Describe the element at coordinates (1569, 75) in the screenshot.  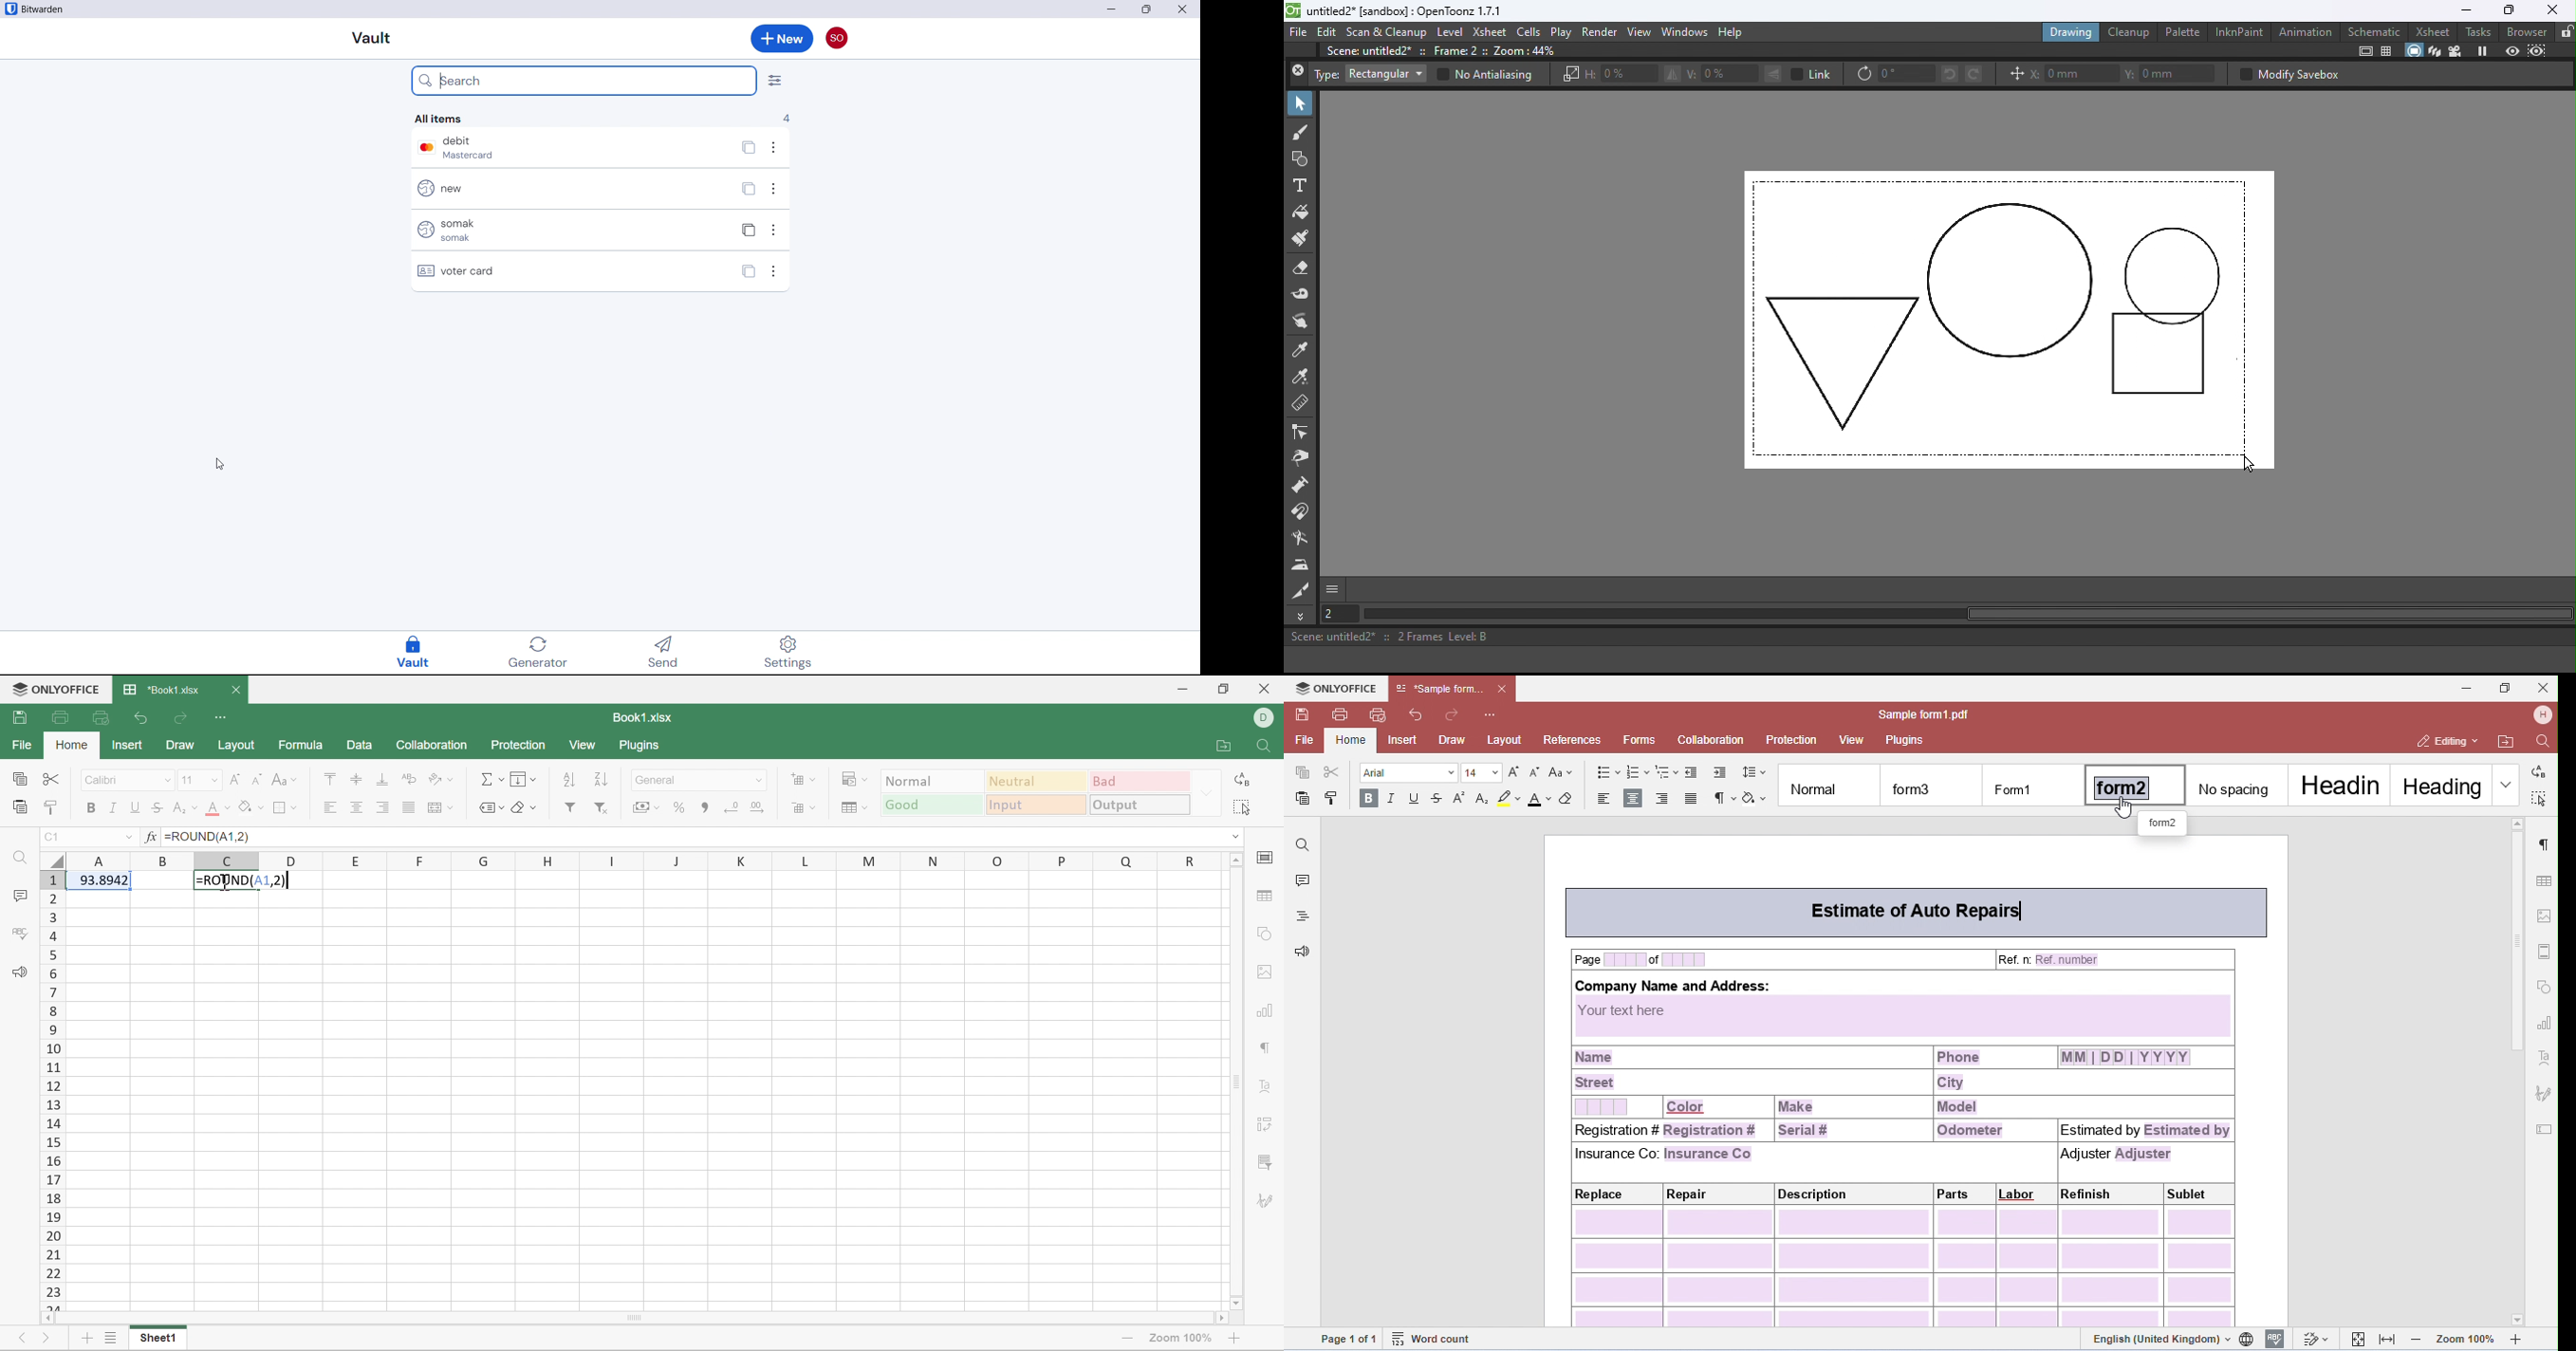
I see `Scale` at that location.